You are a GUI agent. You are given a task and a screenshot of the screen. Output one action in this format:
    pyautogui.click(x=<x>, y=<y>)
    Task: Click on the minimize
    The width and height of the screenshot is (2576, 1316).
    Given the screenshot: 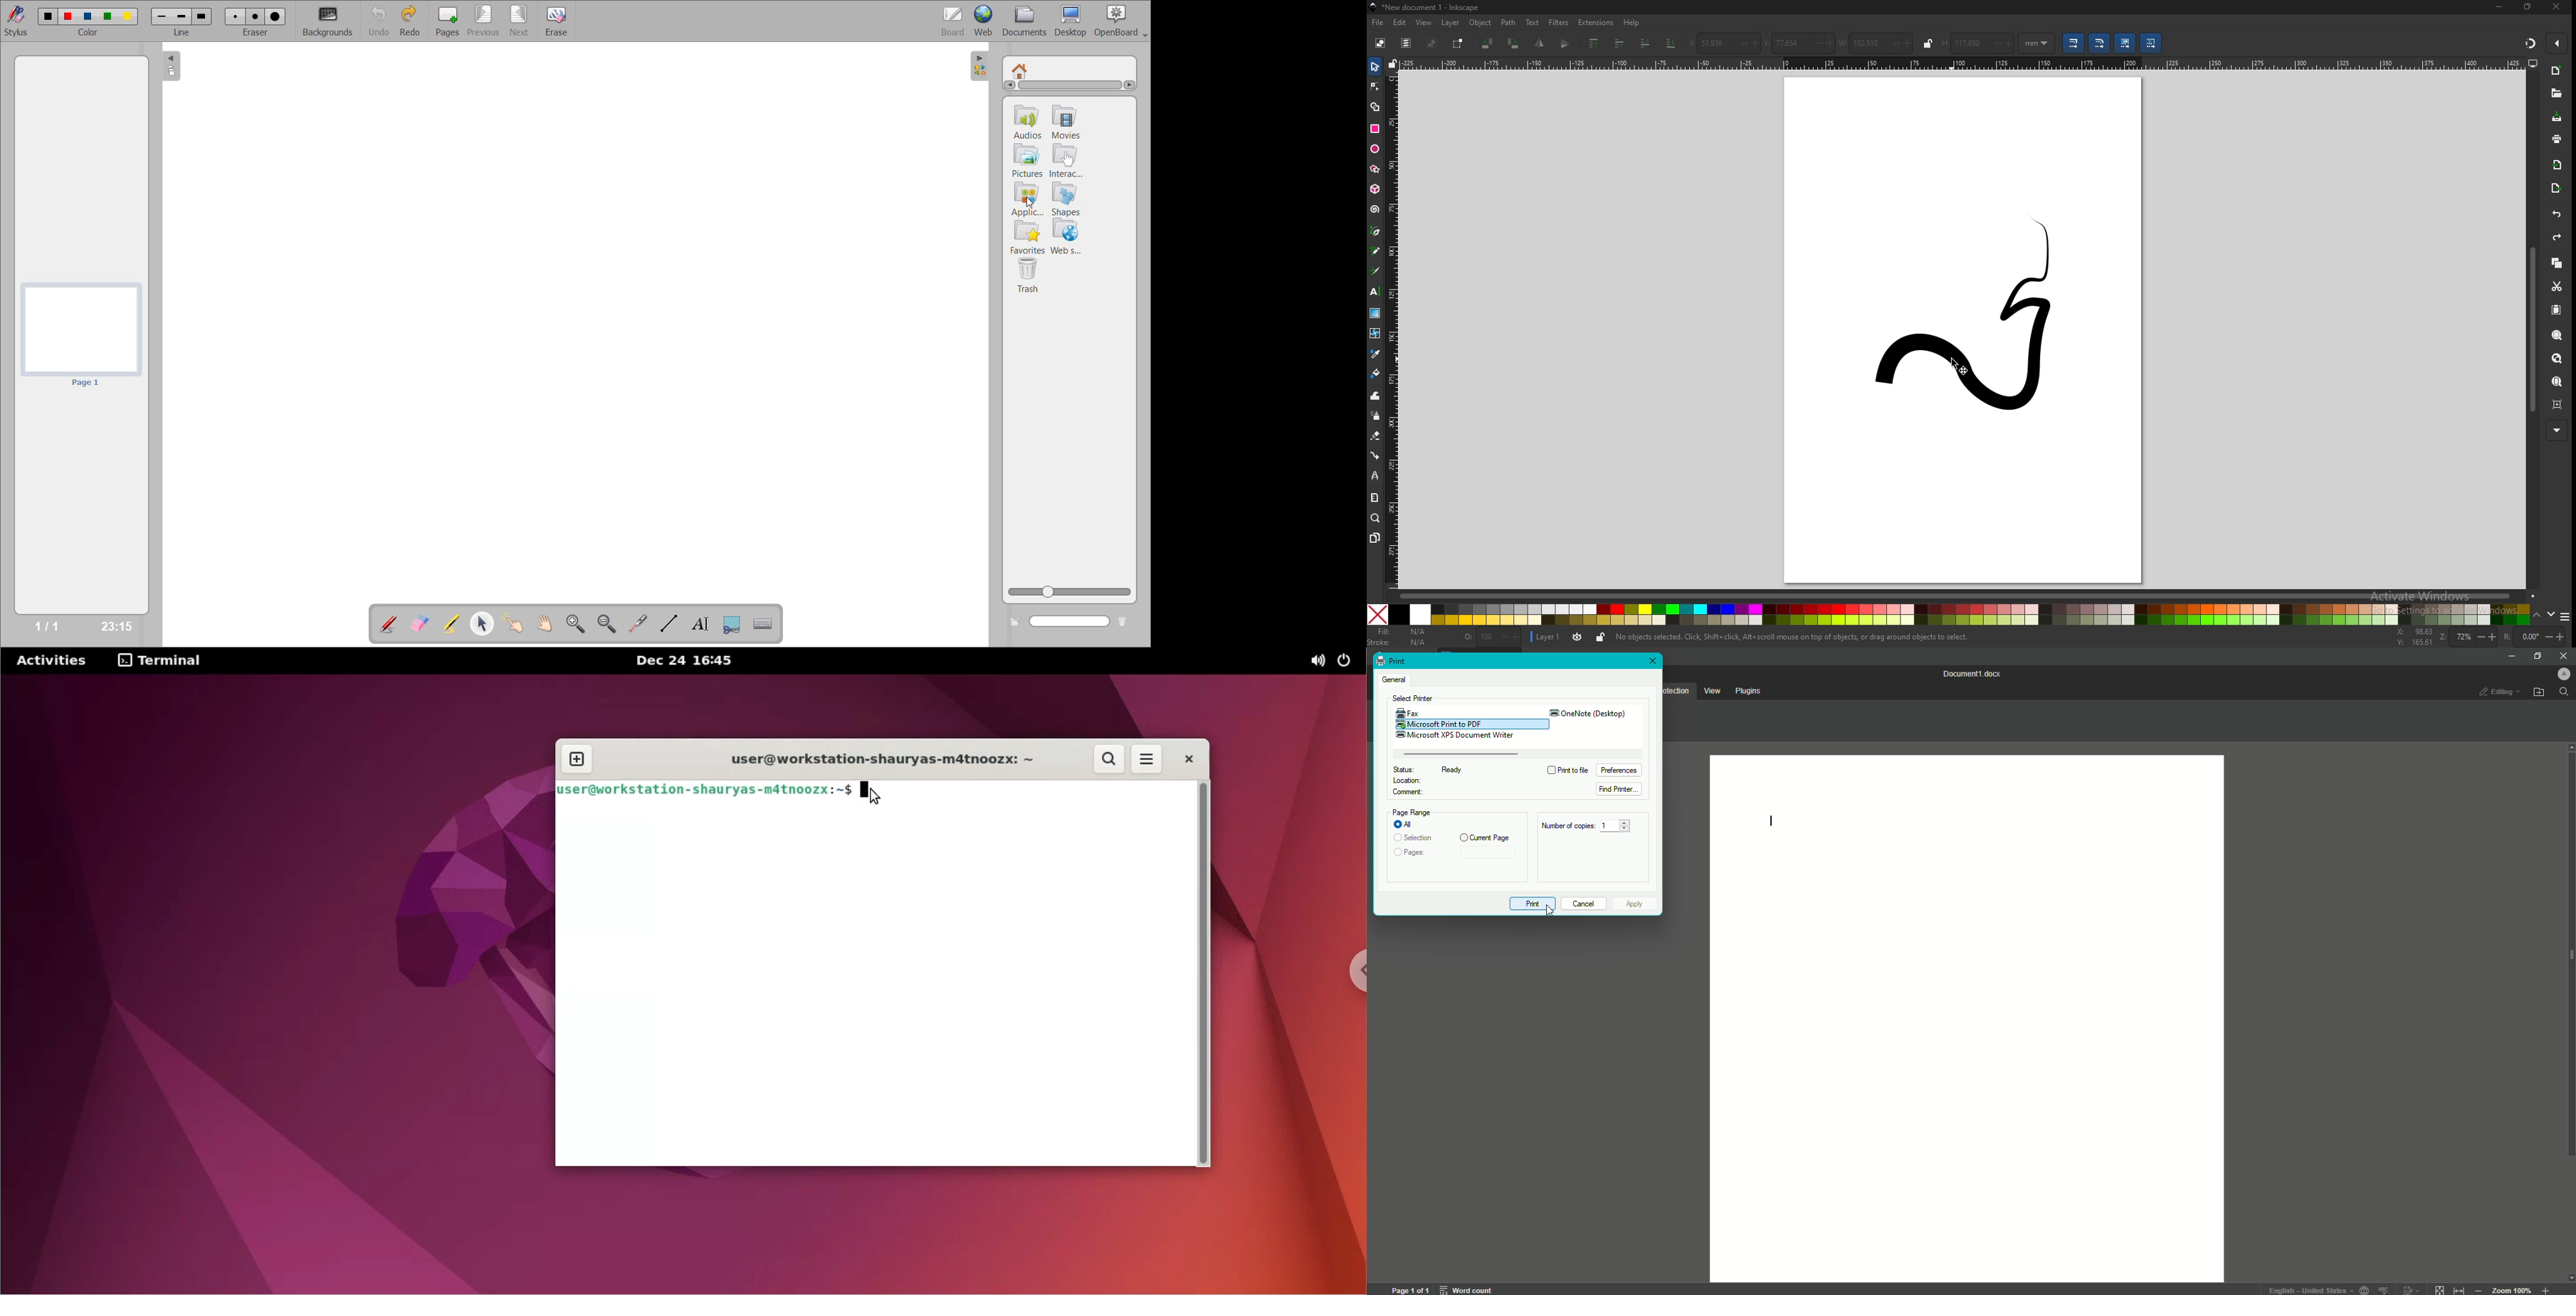 What is the action you would take?
    pyautogui.click(x=2499, y=6)
    